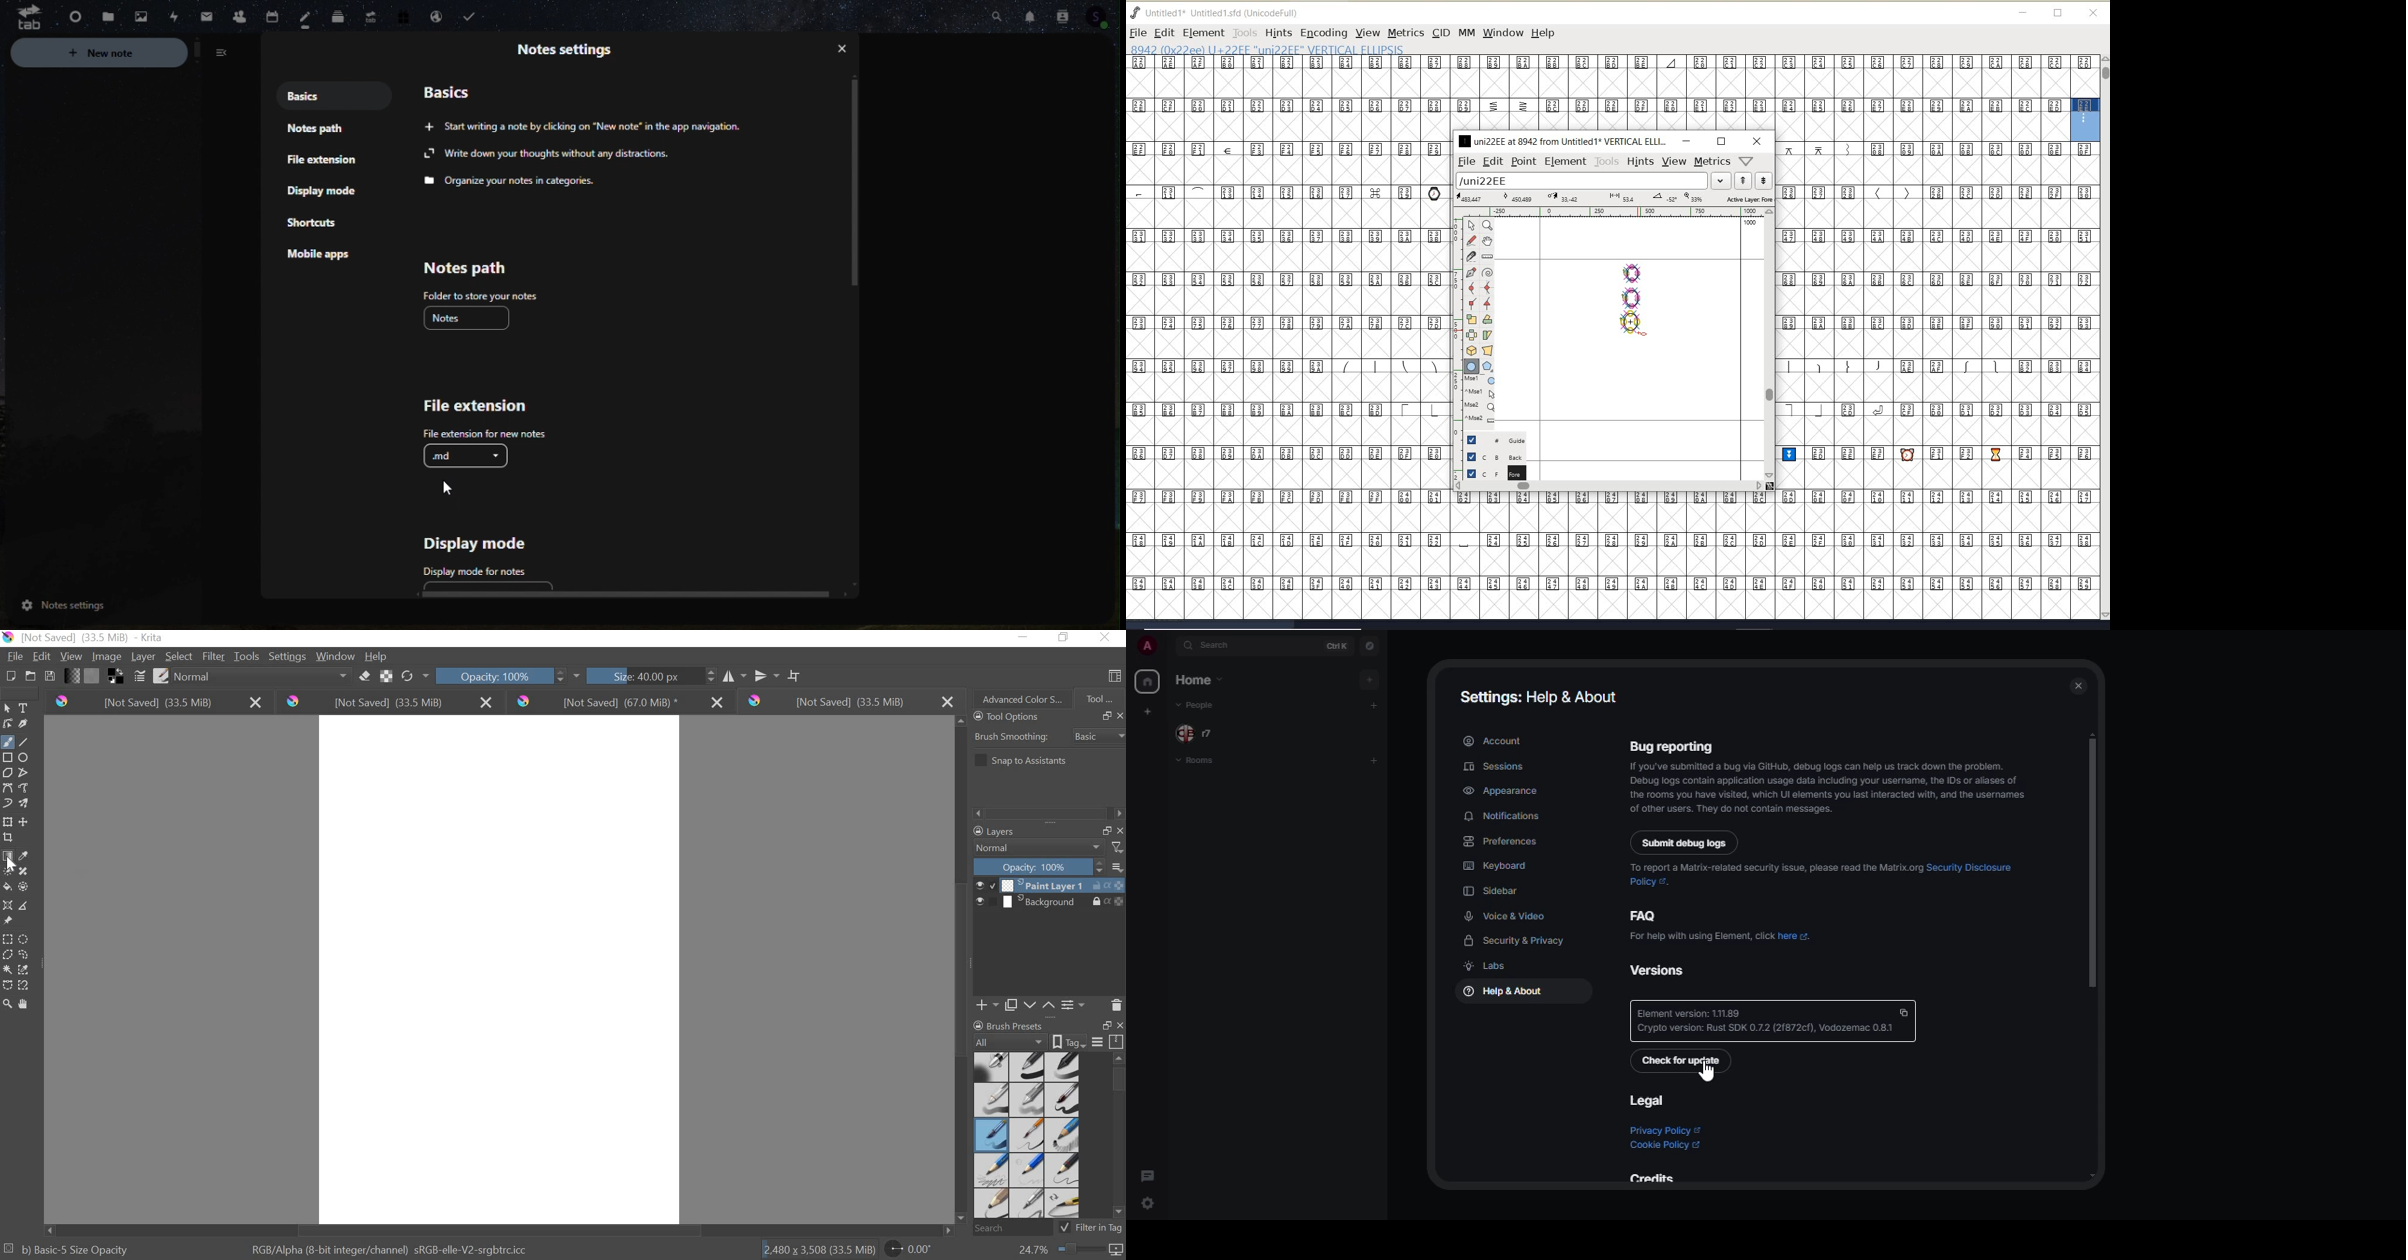  I want to click on [not saved] (33.5 mb), so click(390, 703).